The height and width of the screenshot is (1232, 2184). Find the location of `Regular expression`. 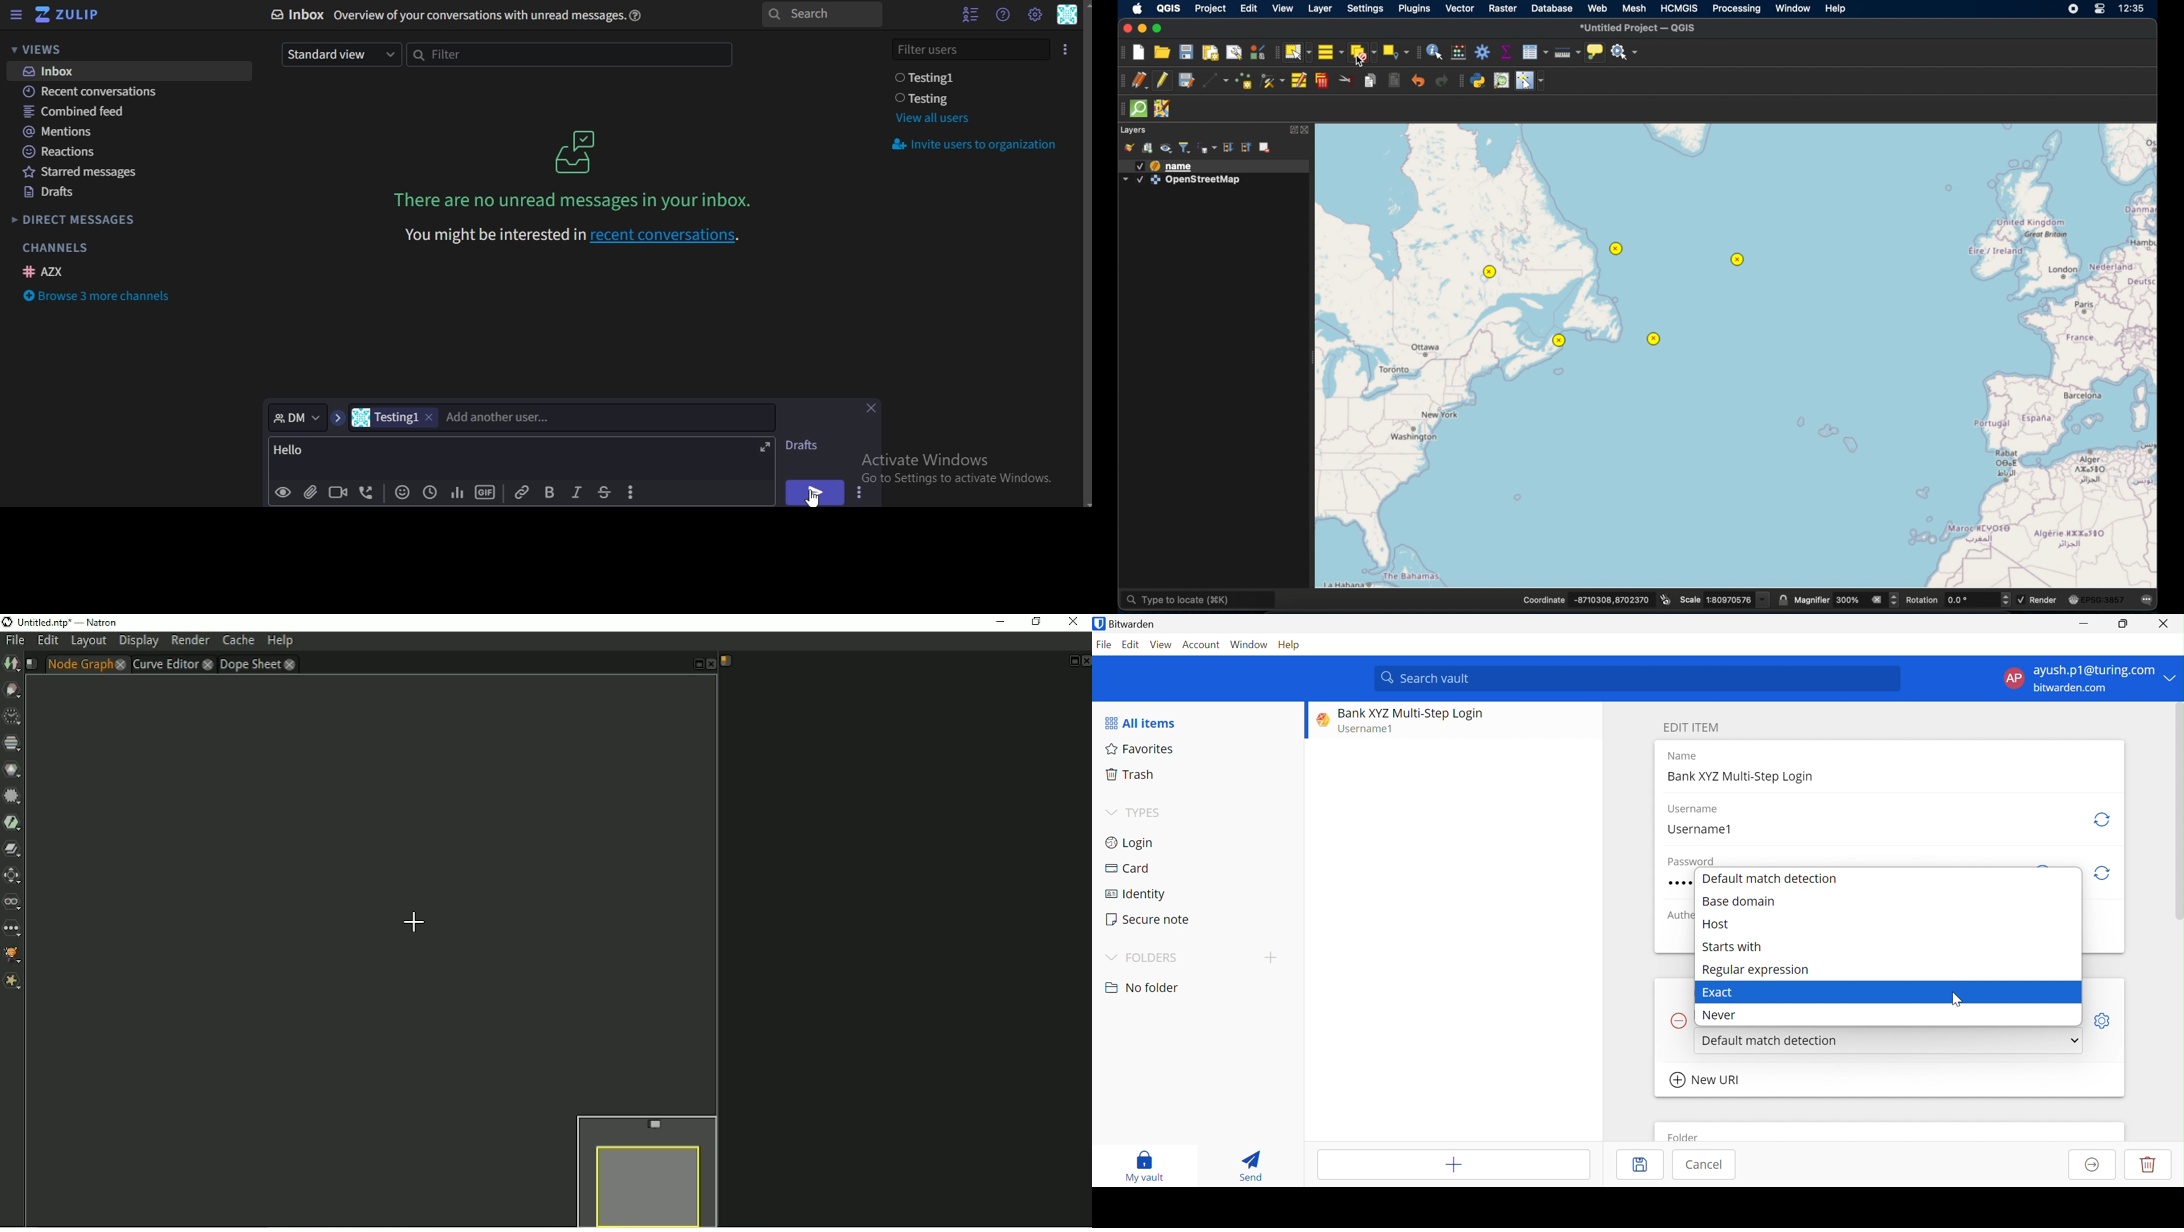

Regular expression is located at coordinates (1756, 970).